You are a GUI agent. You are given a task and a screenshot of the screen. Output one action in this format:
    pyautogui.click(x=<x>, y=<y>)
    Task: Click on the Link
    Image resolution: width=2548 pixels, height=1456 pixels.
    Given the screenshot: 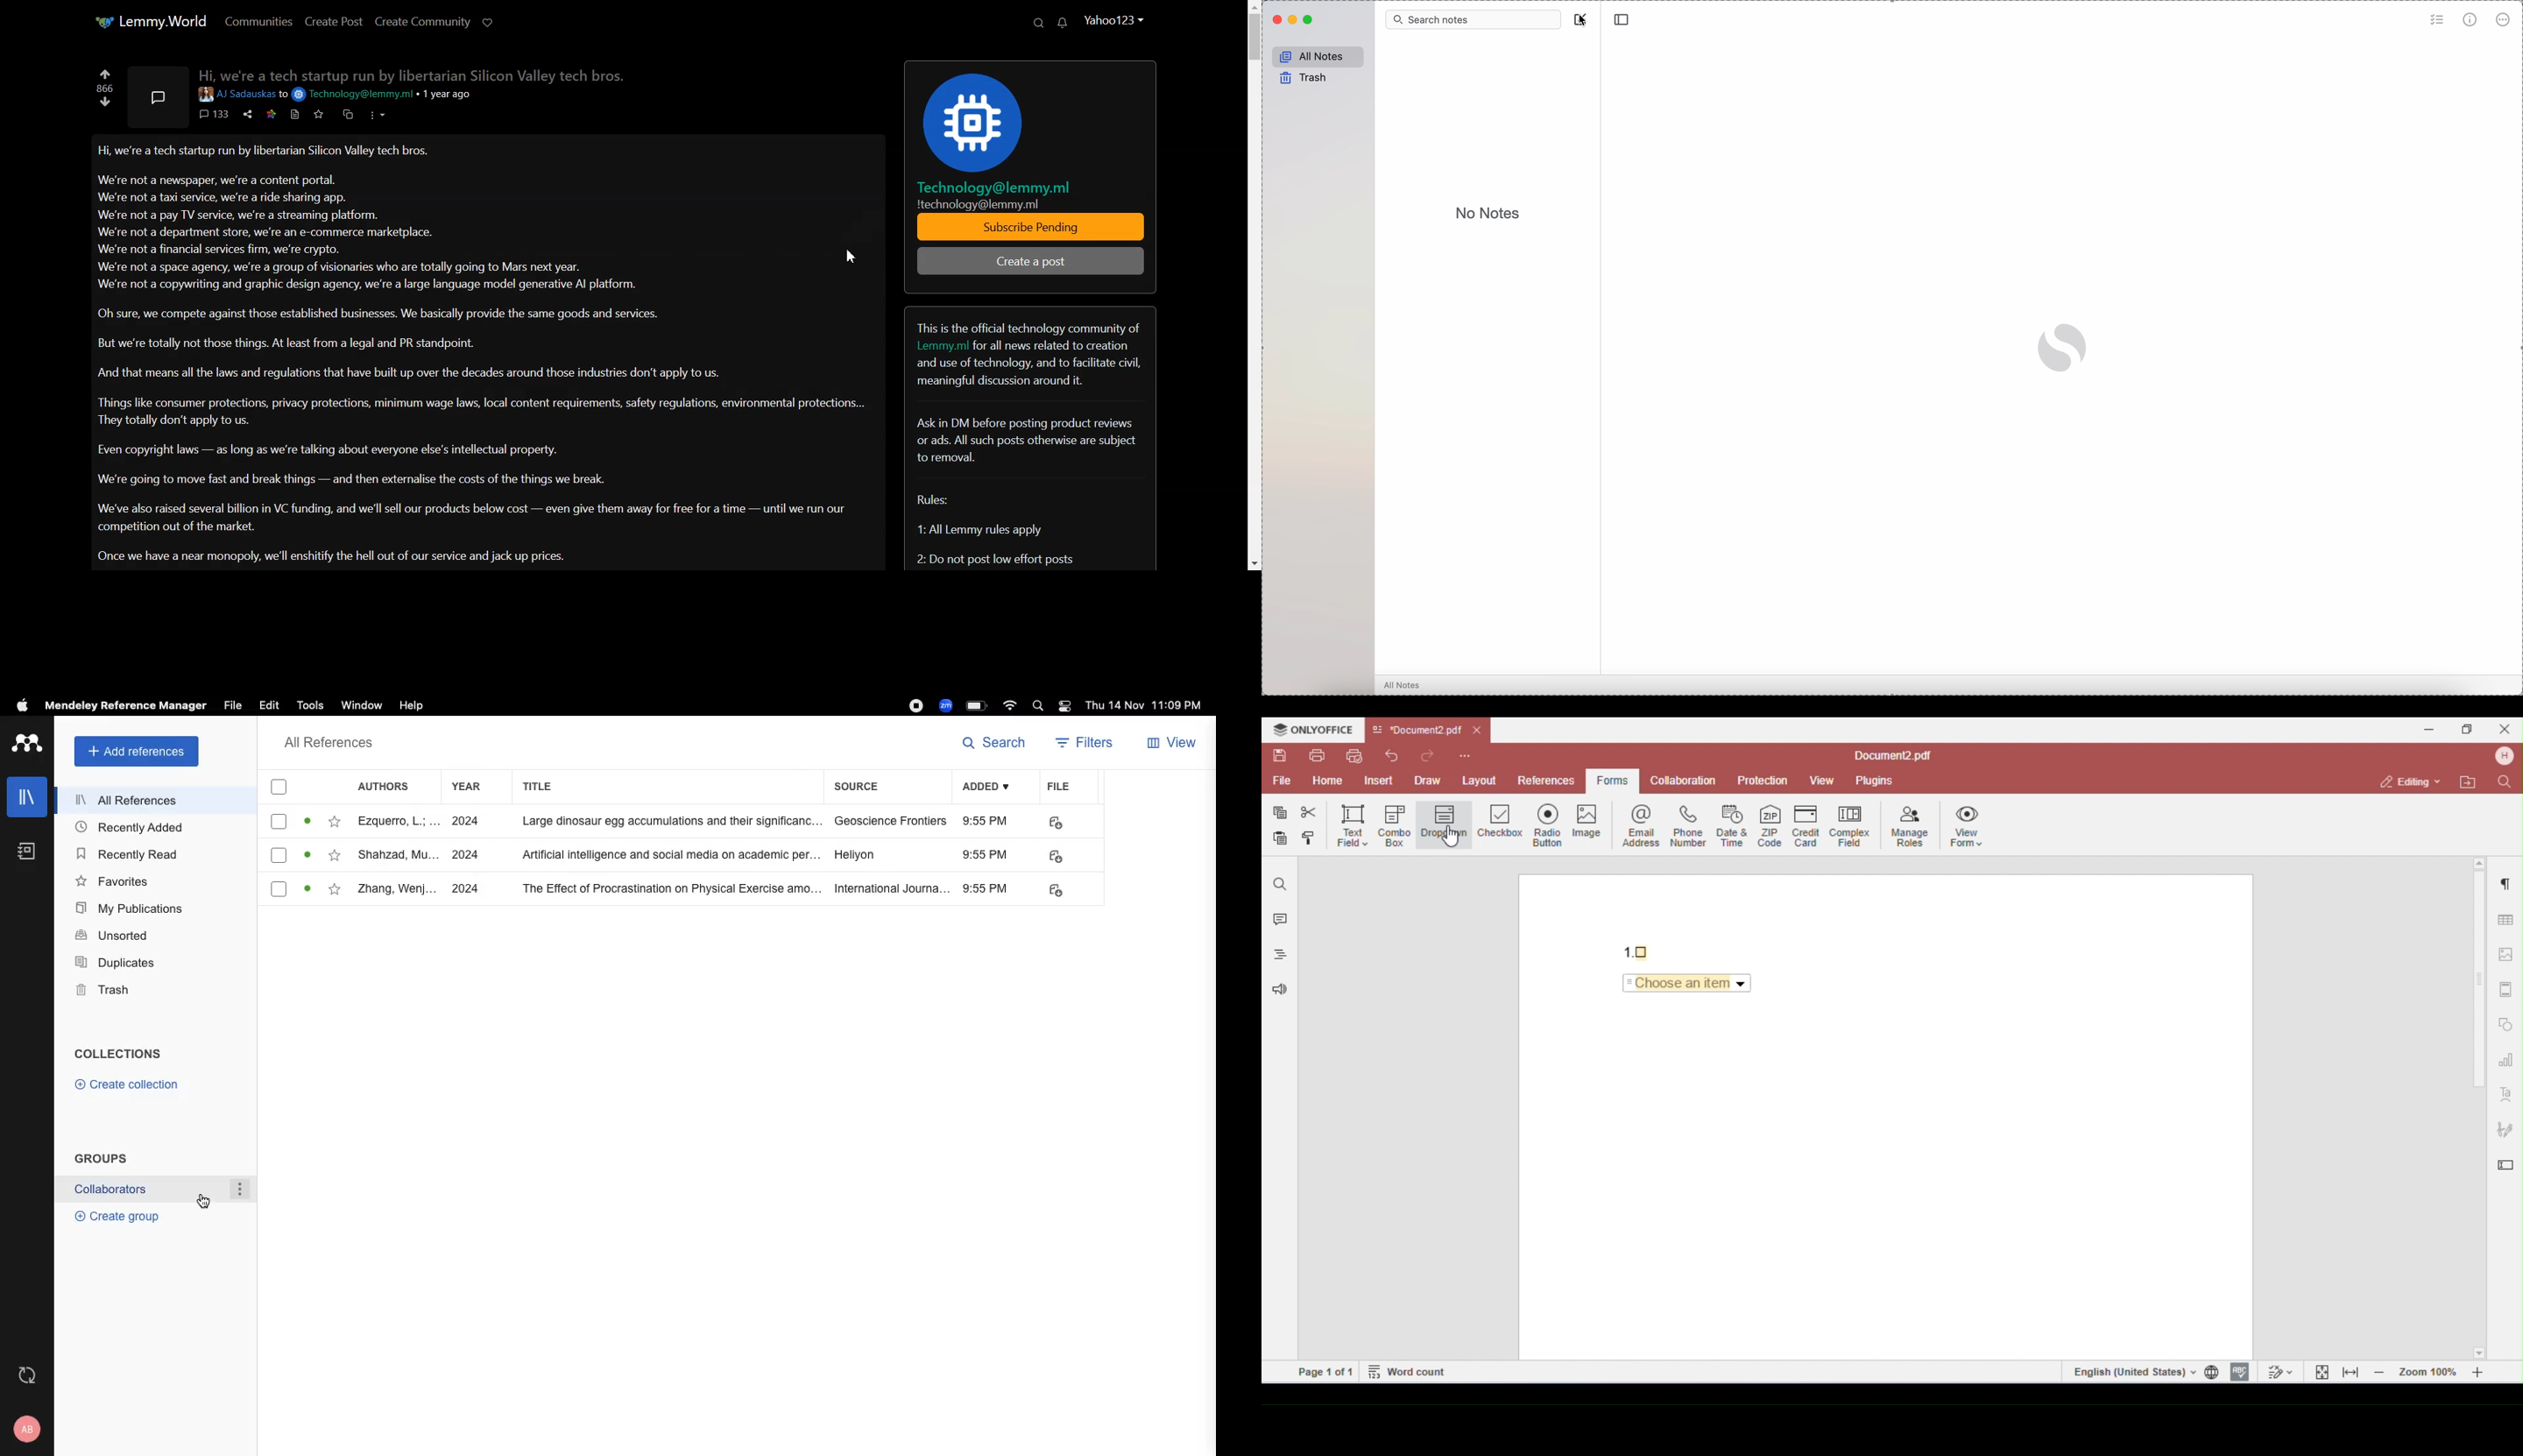 What is the action you would take?
    pyautogui.click(x=269, y=114)
    